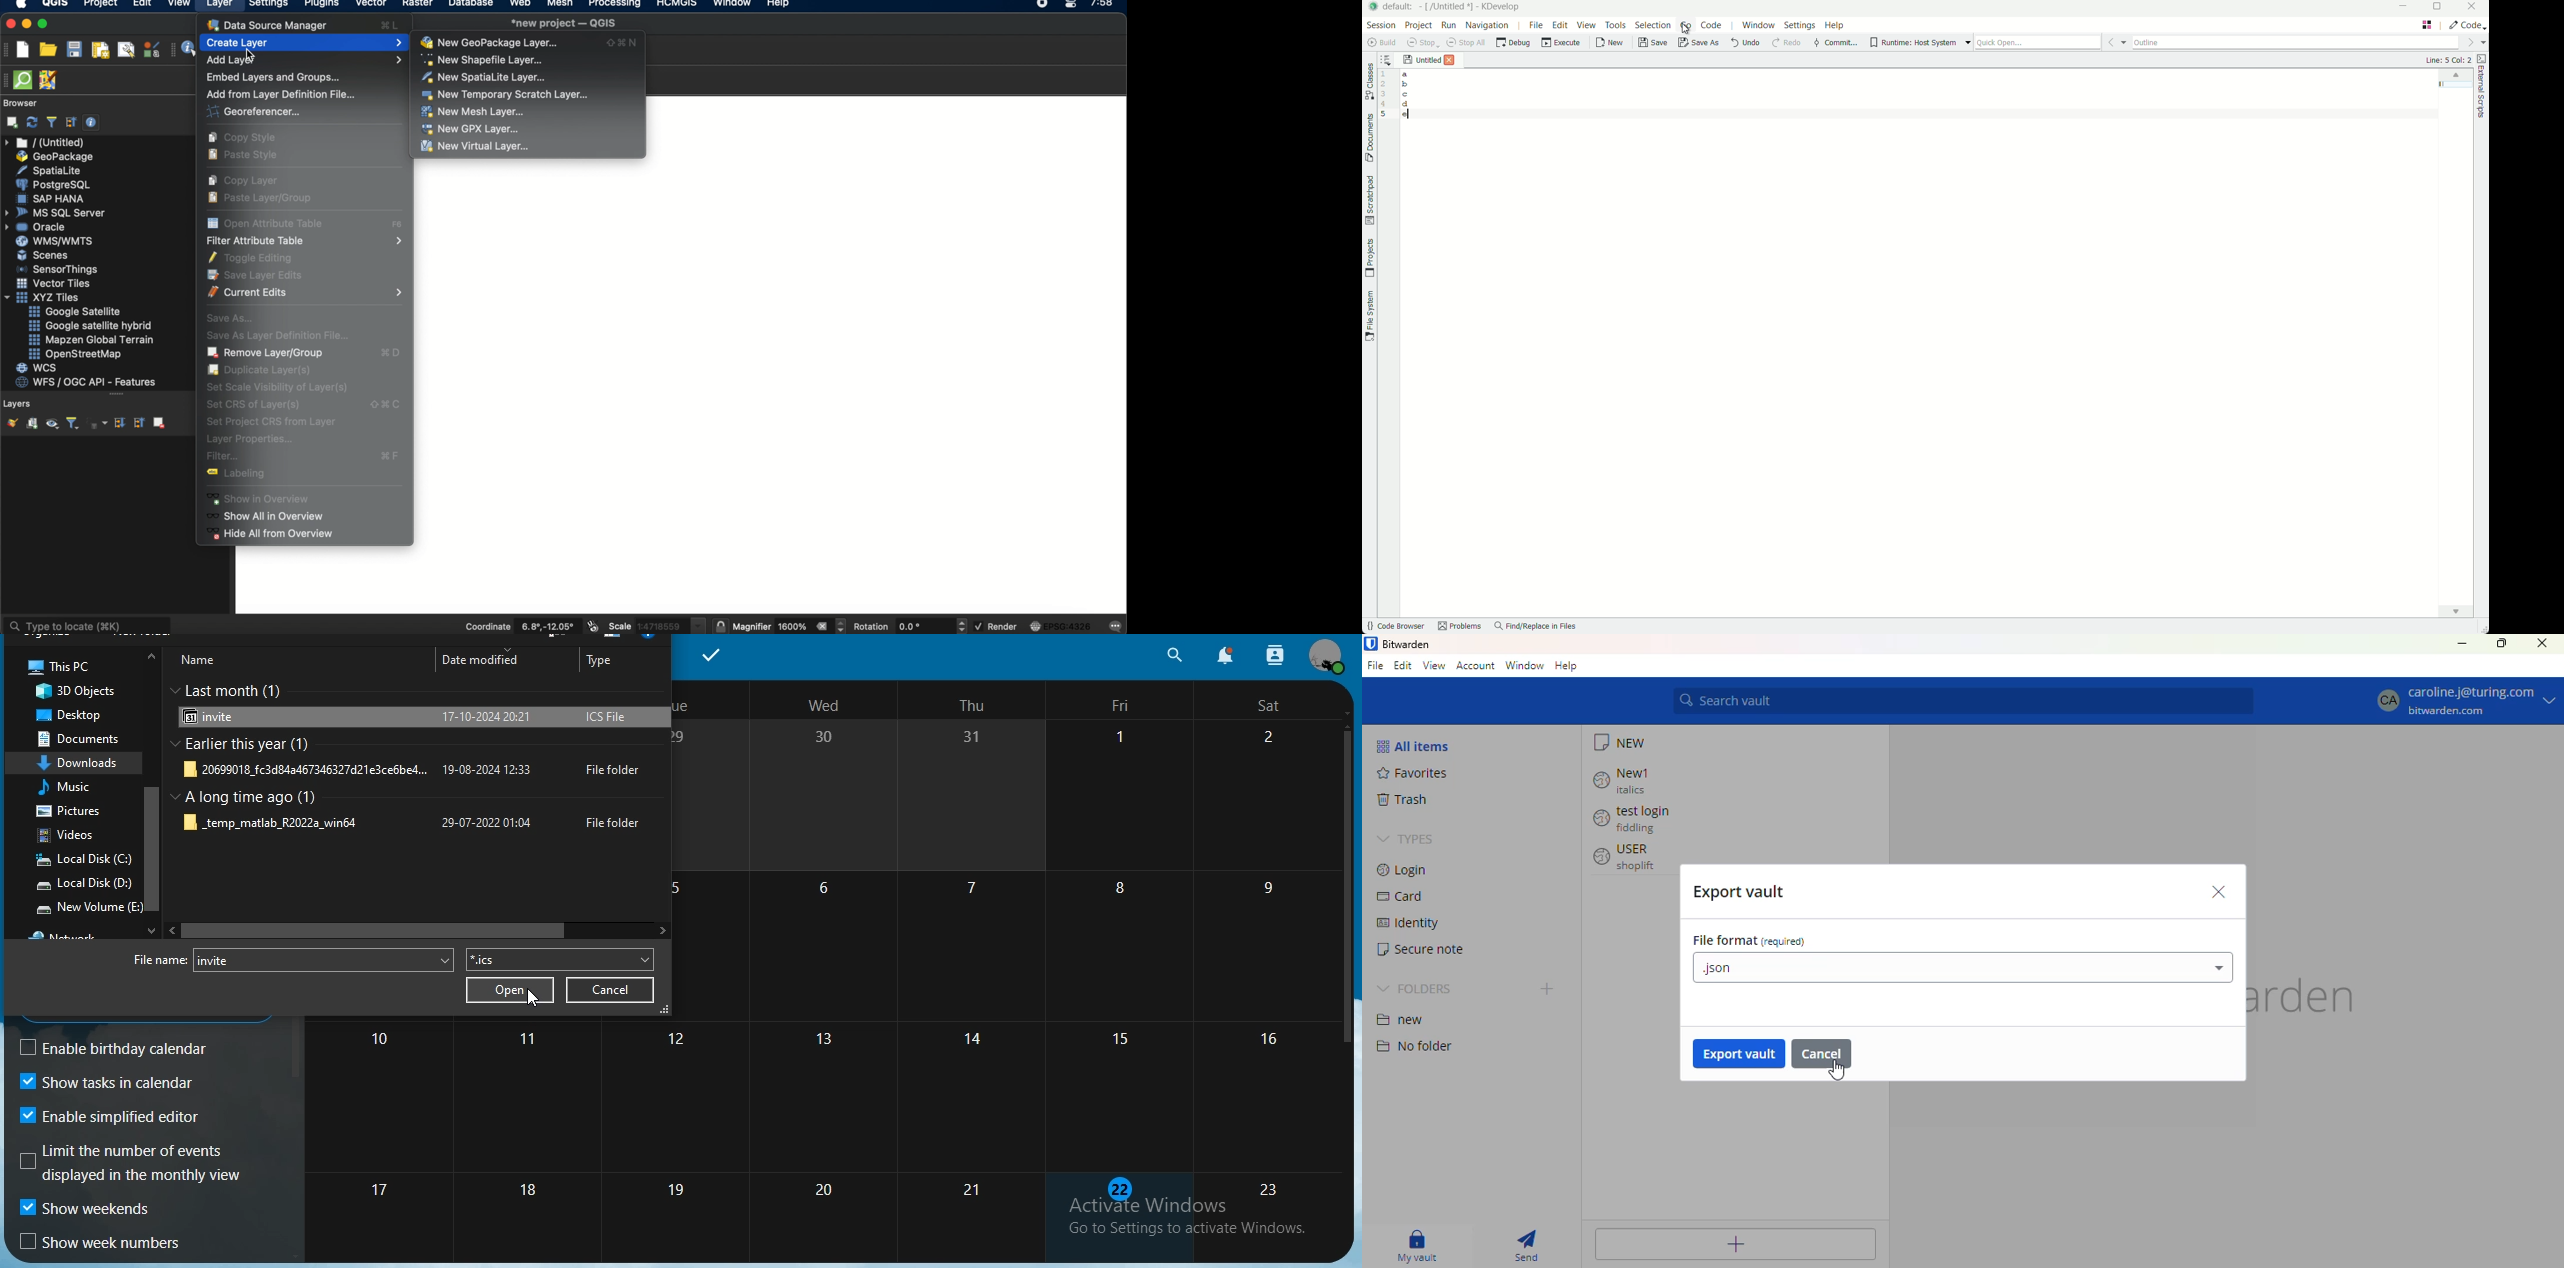 This screenshot has width=2576, height=1288. Describe the element at coordinates (1963, 968) in the screenshot. I see `select file format` at that location.